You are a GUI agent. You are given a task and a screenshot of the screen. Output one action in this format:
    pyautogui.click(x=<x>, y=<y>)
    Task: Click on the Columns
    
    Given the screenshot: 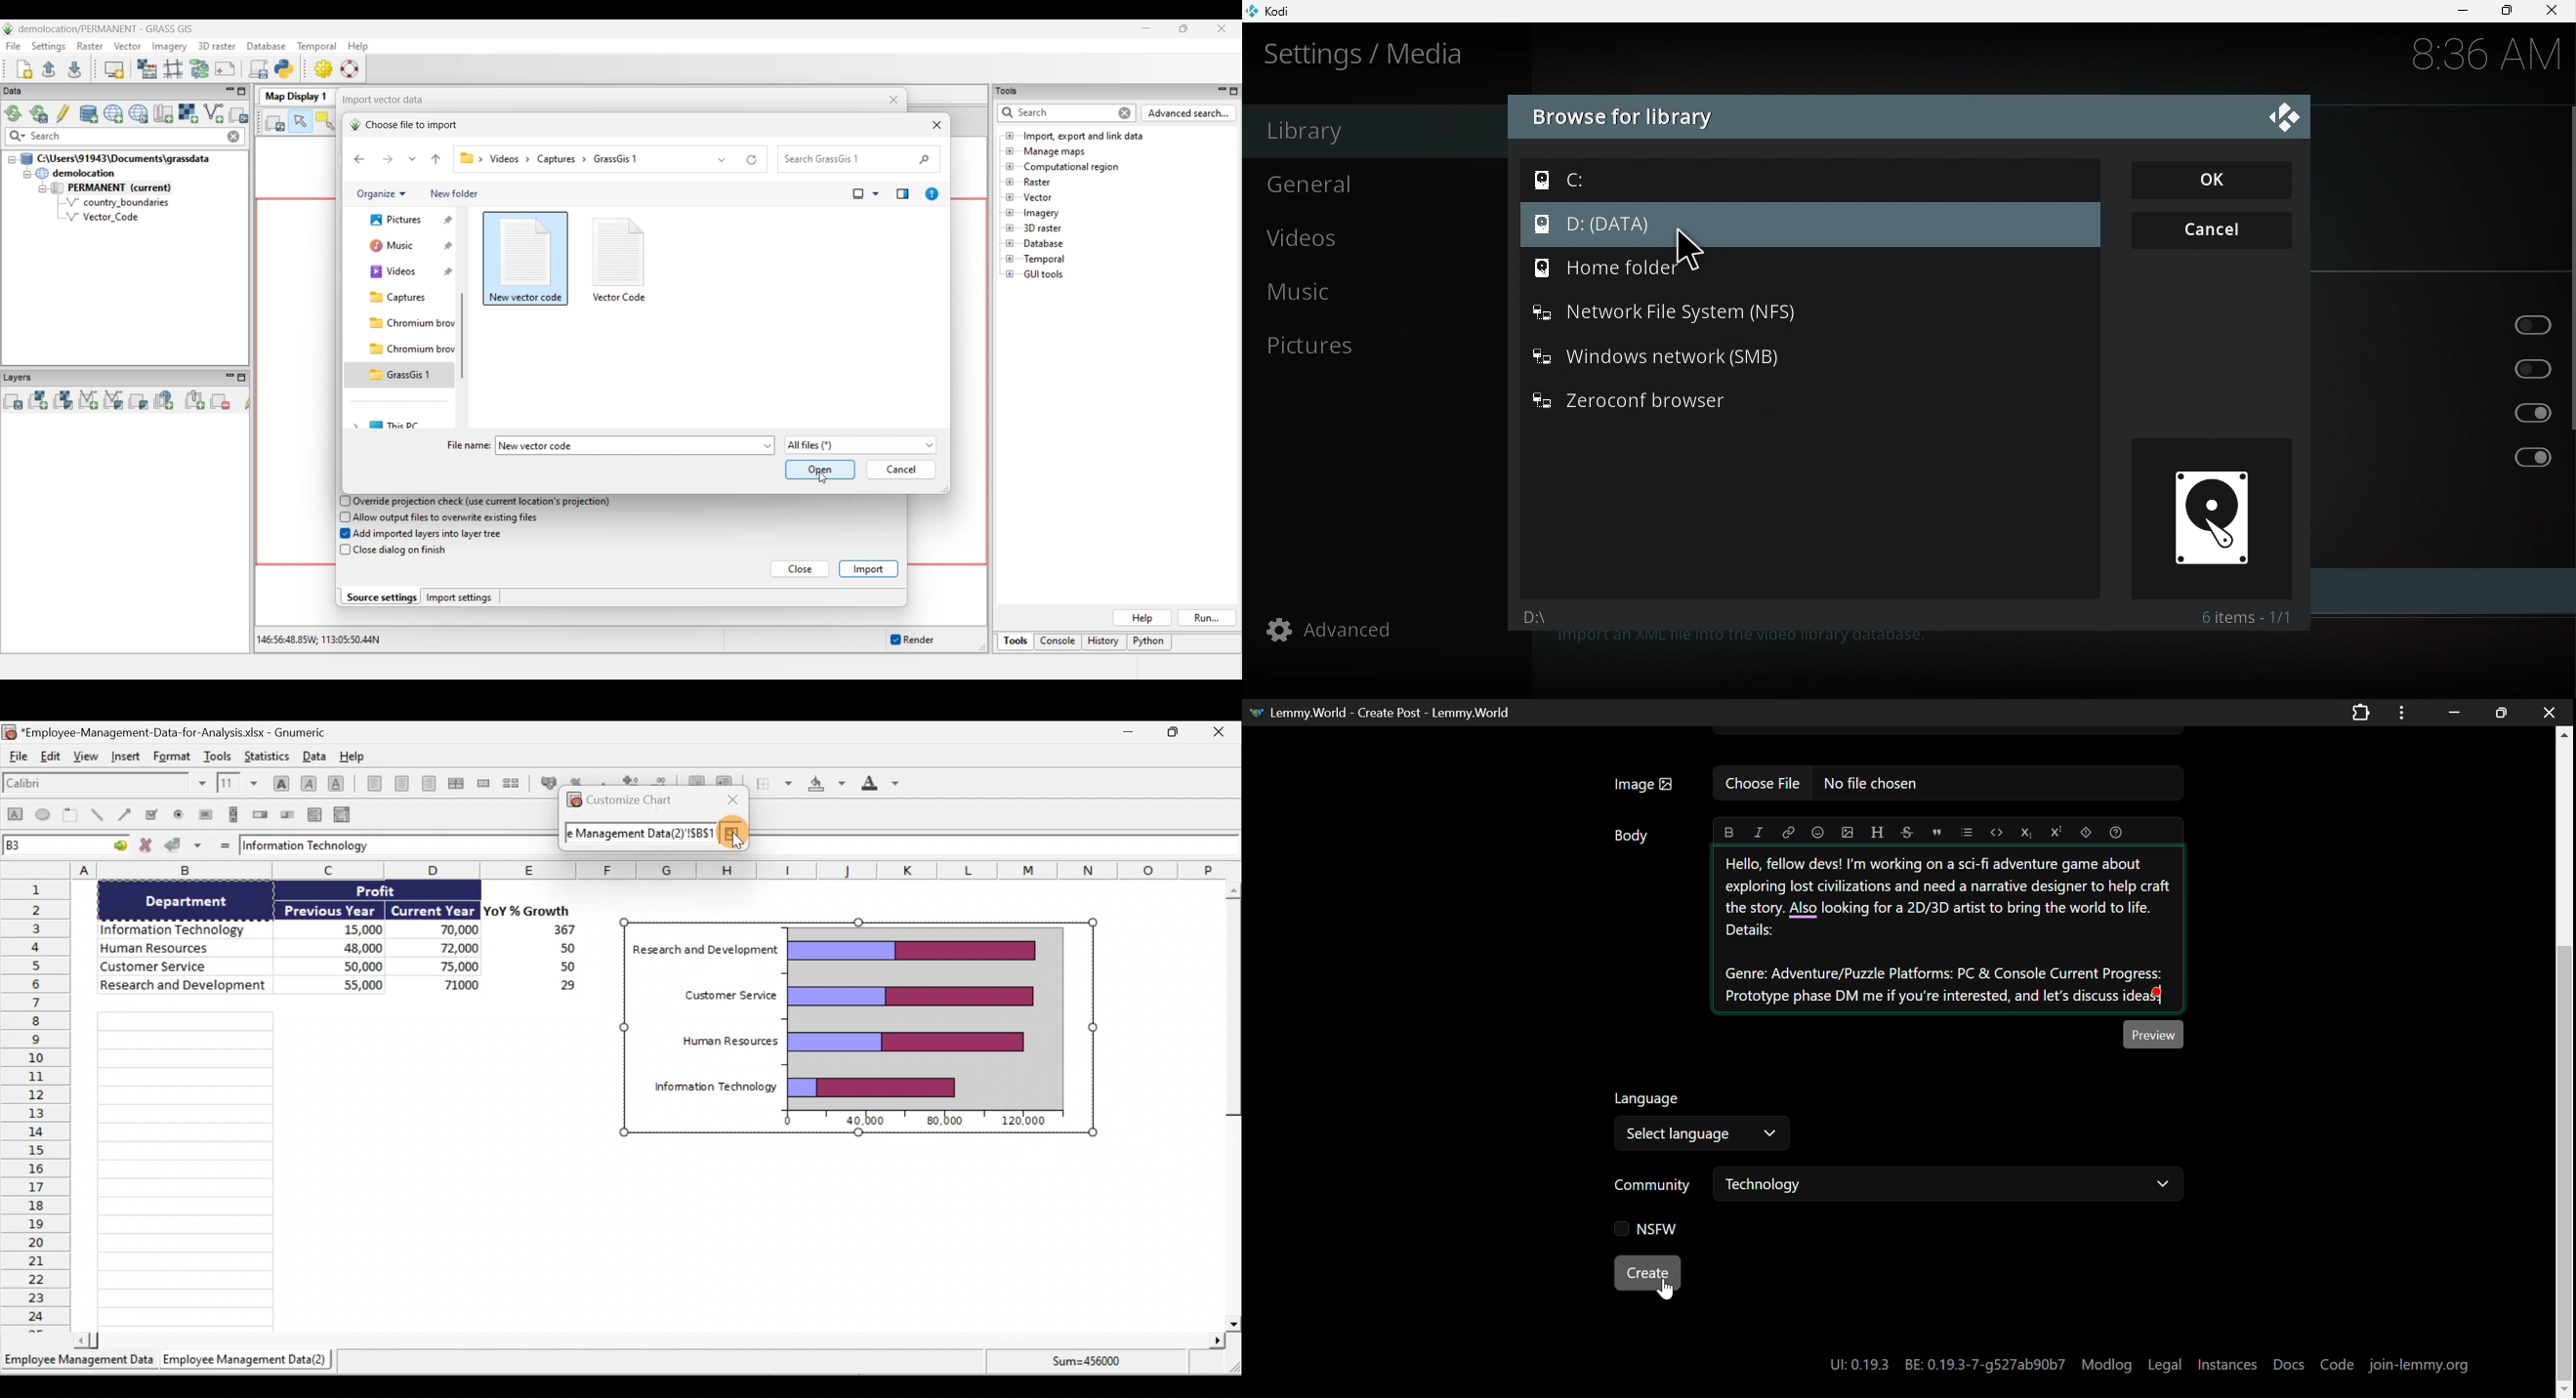 What is the action you would take?
    pyautogui.click(x=659, y=869)
    